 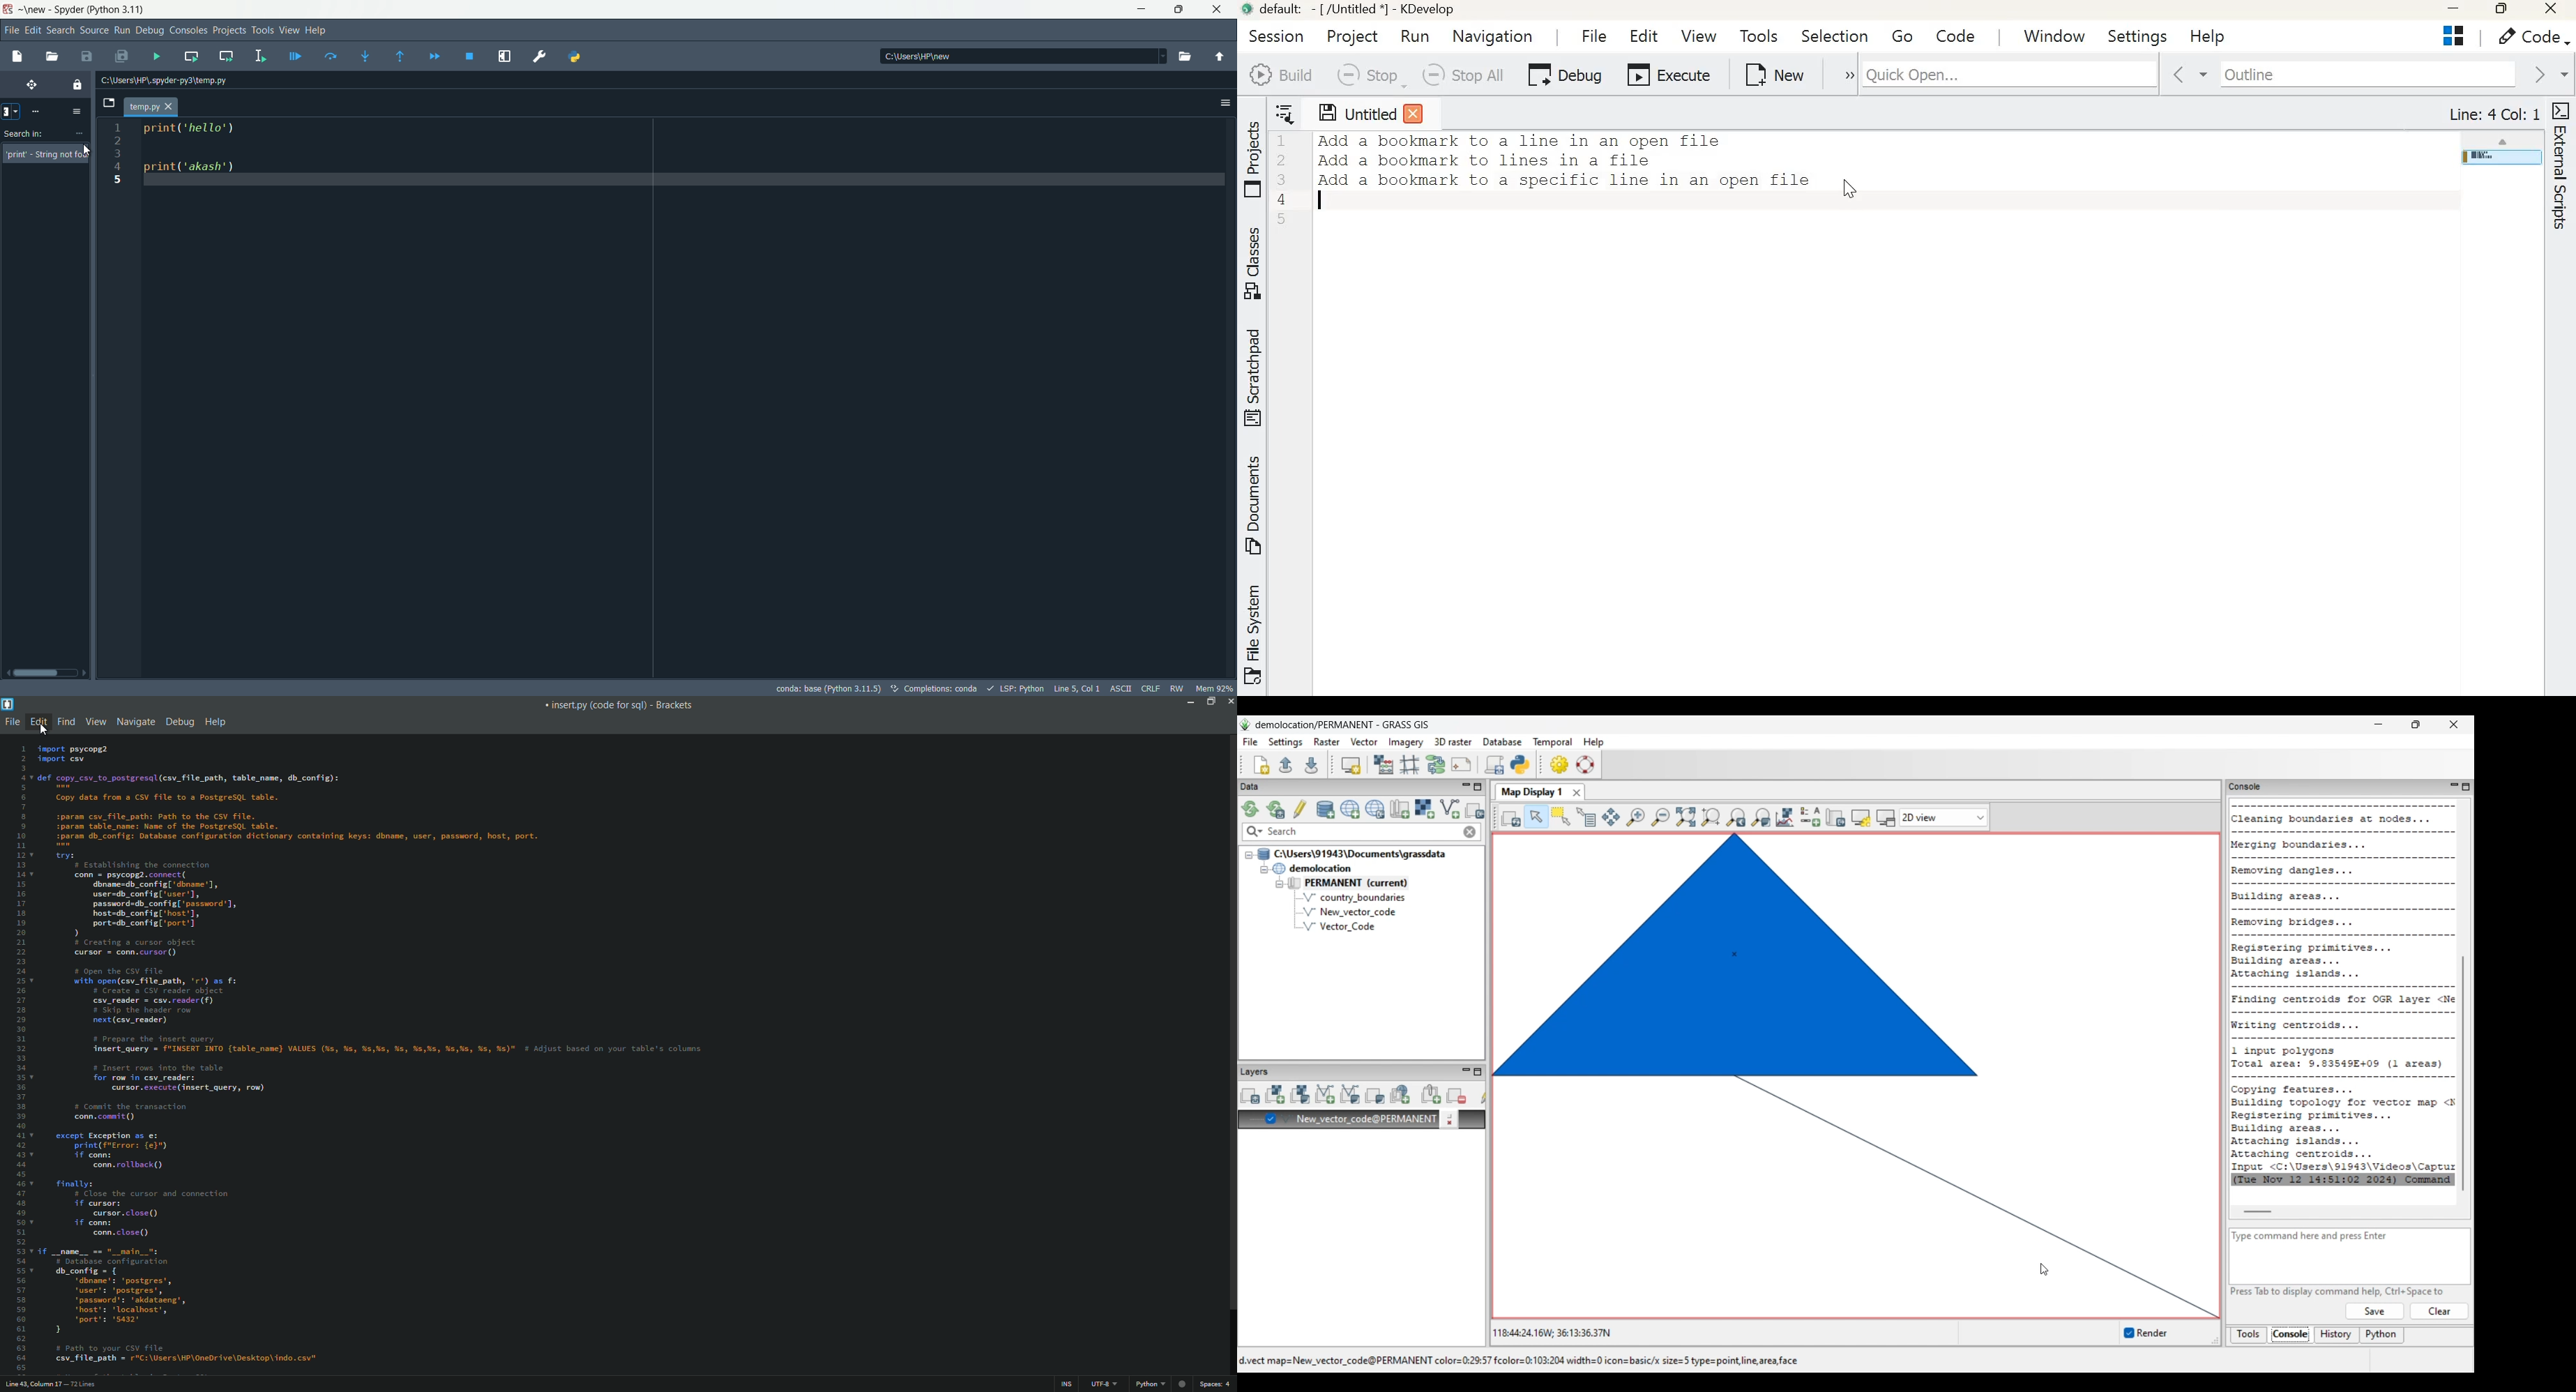 I want to click on navigate menu, so click(x=133, y=722).